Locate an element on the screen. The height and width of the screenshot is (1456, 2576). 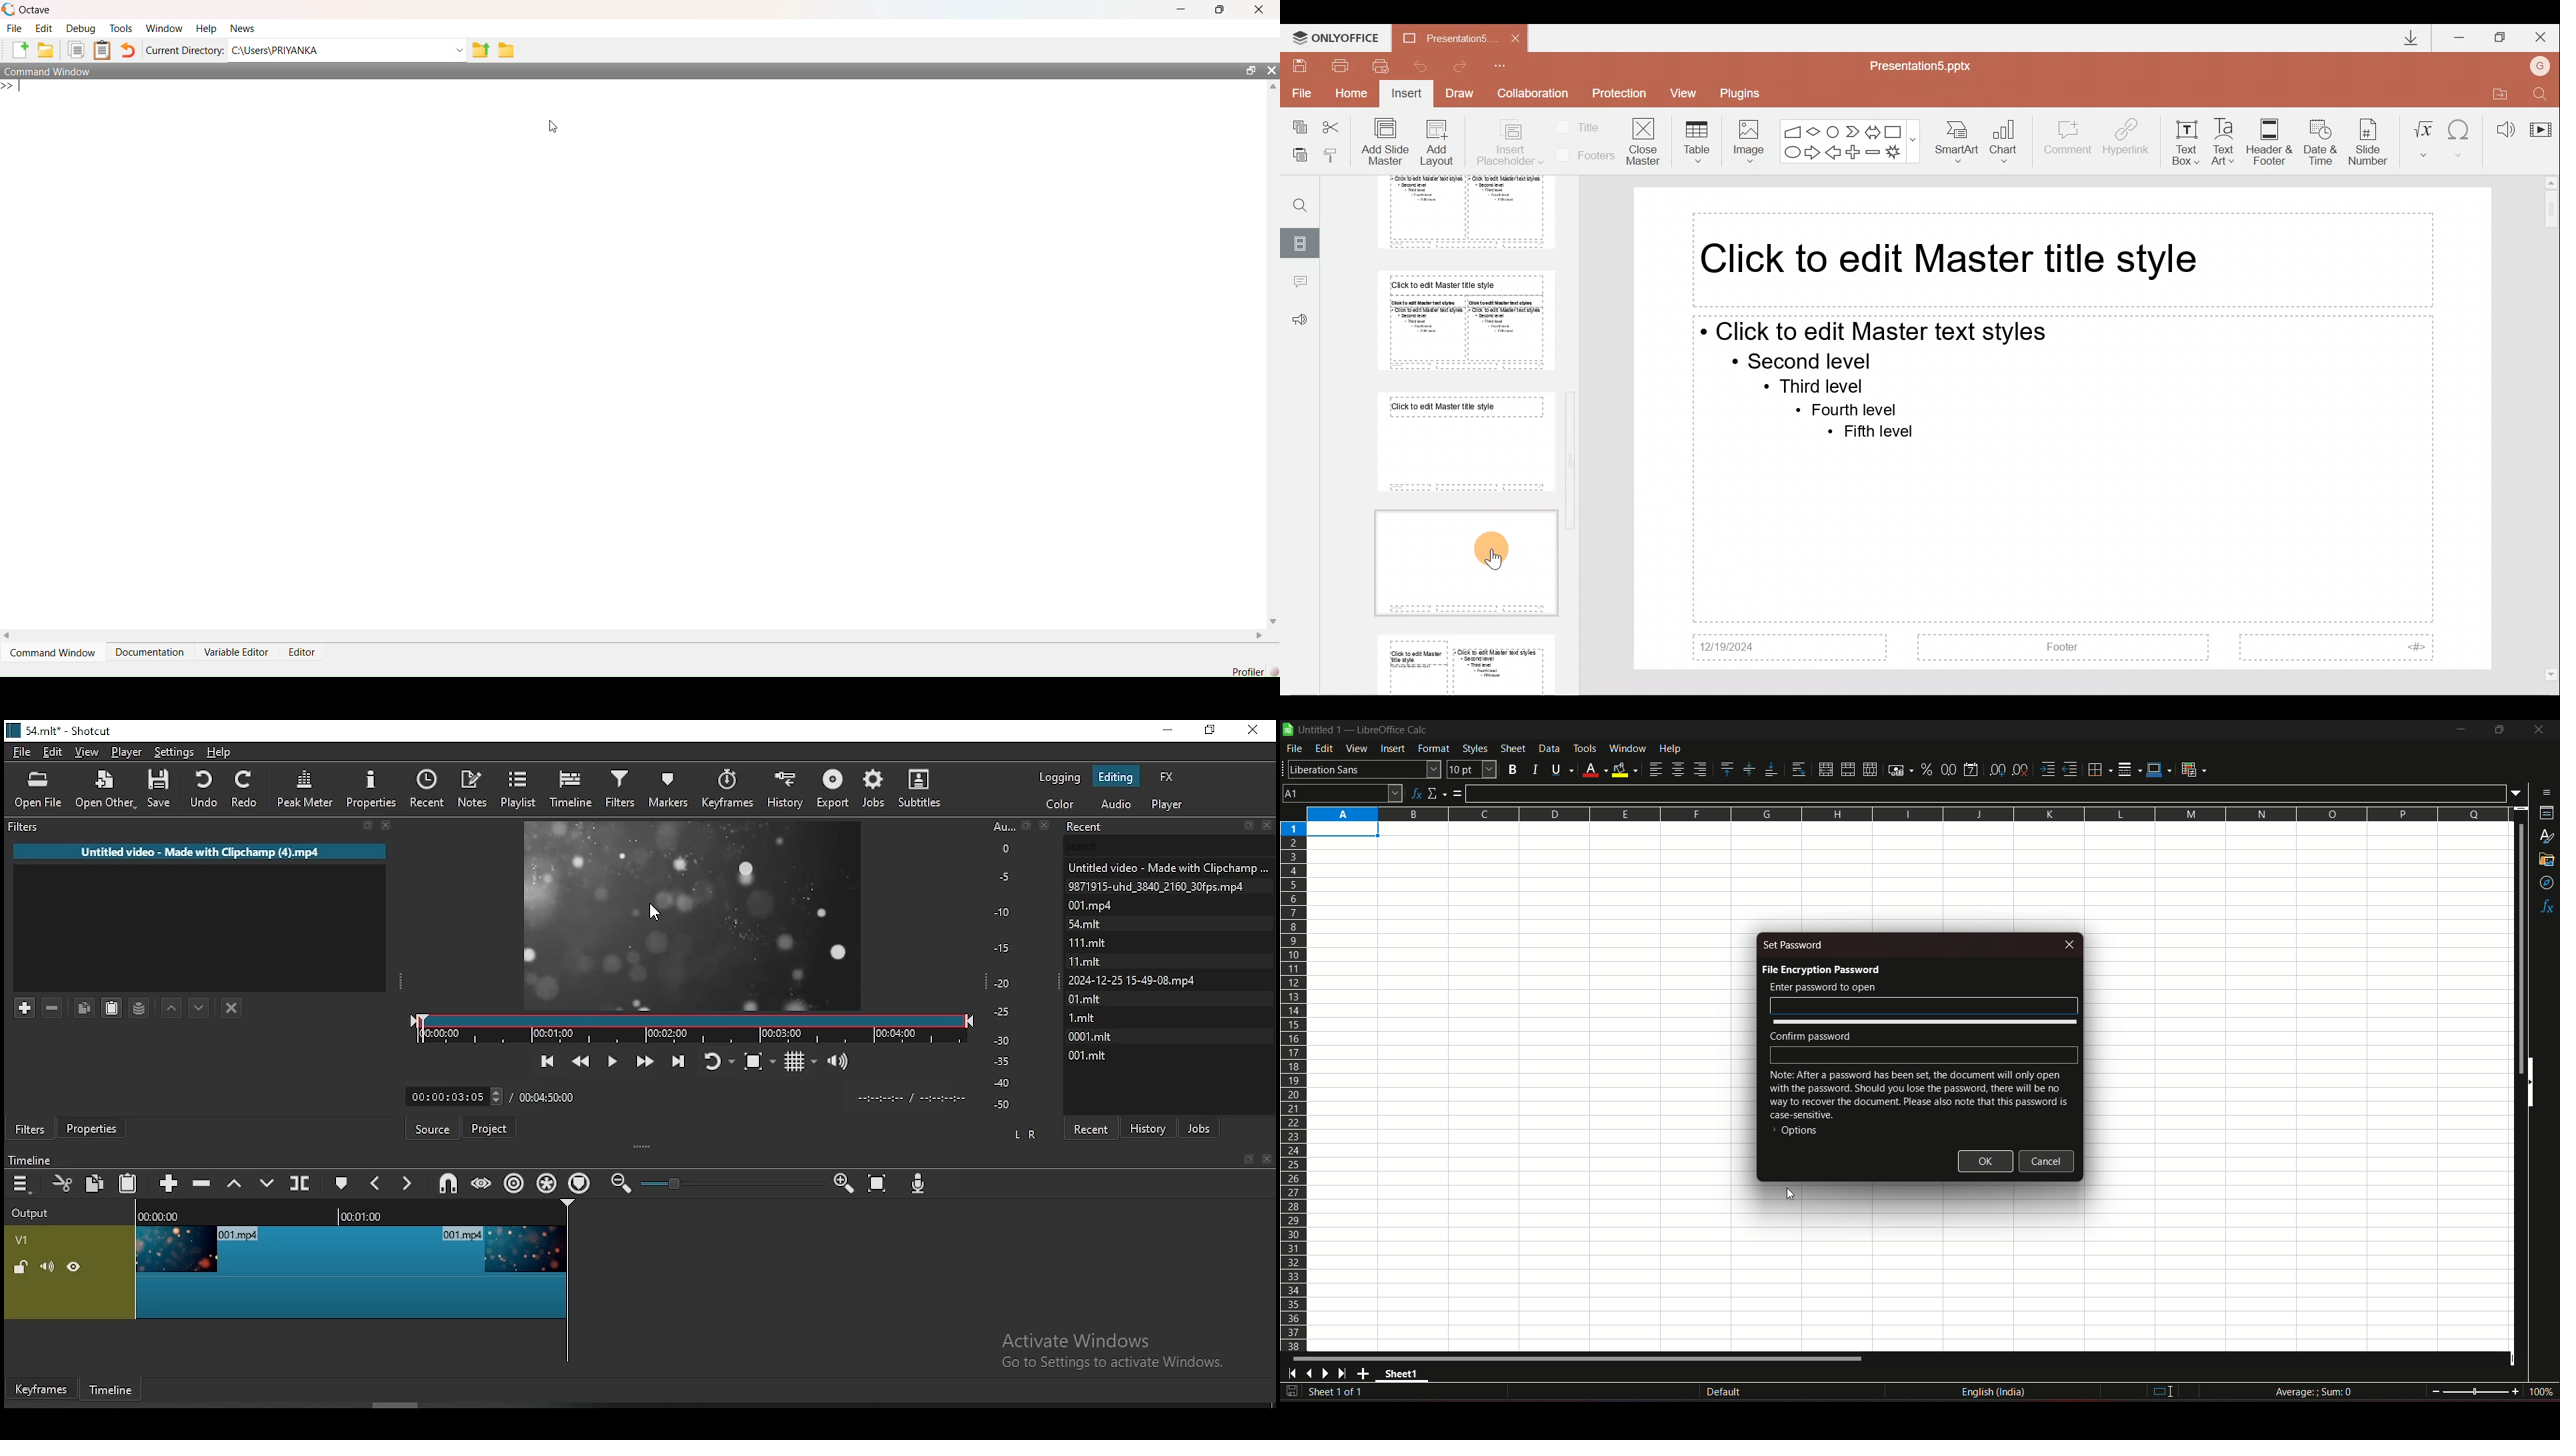
password input box is located at coordinates (1924, 1006).